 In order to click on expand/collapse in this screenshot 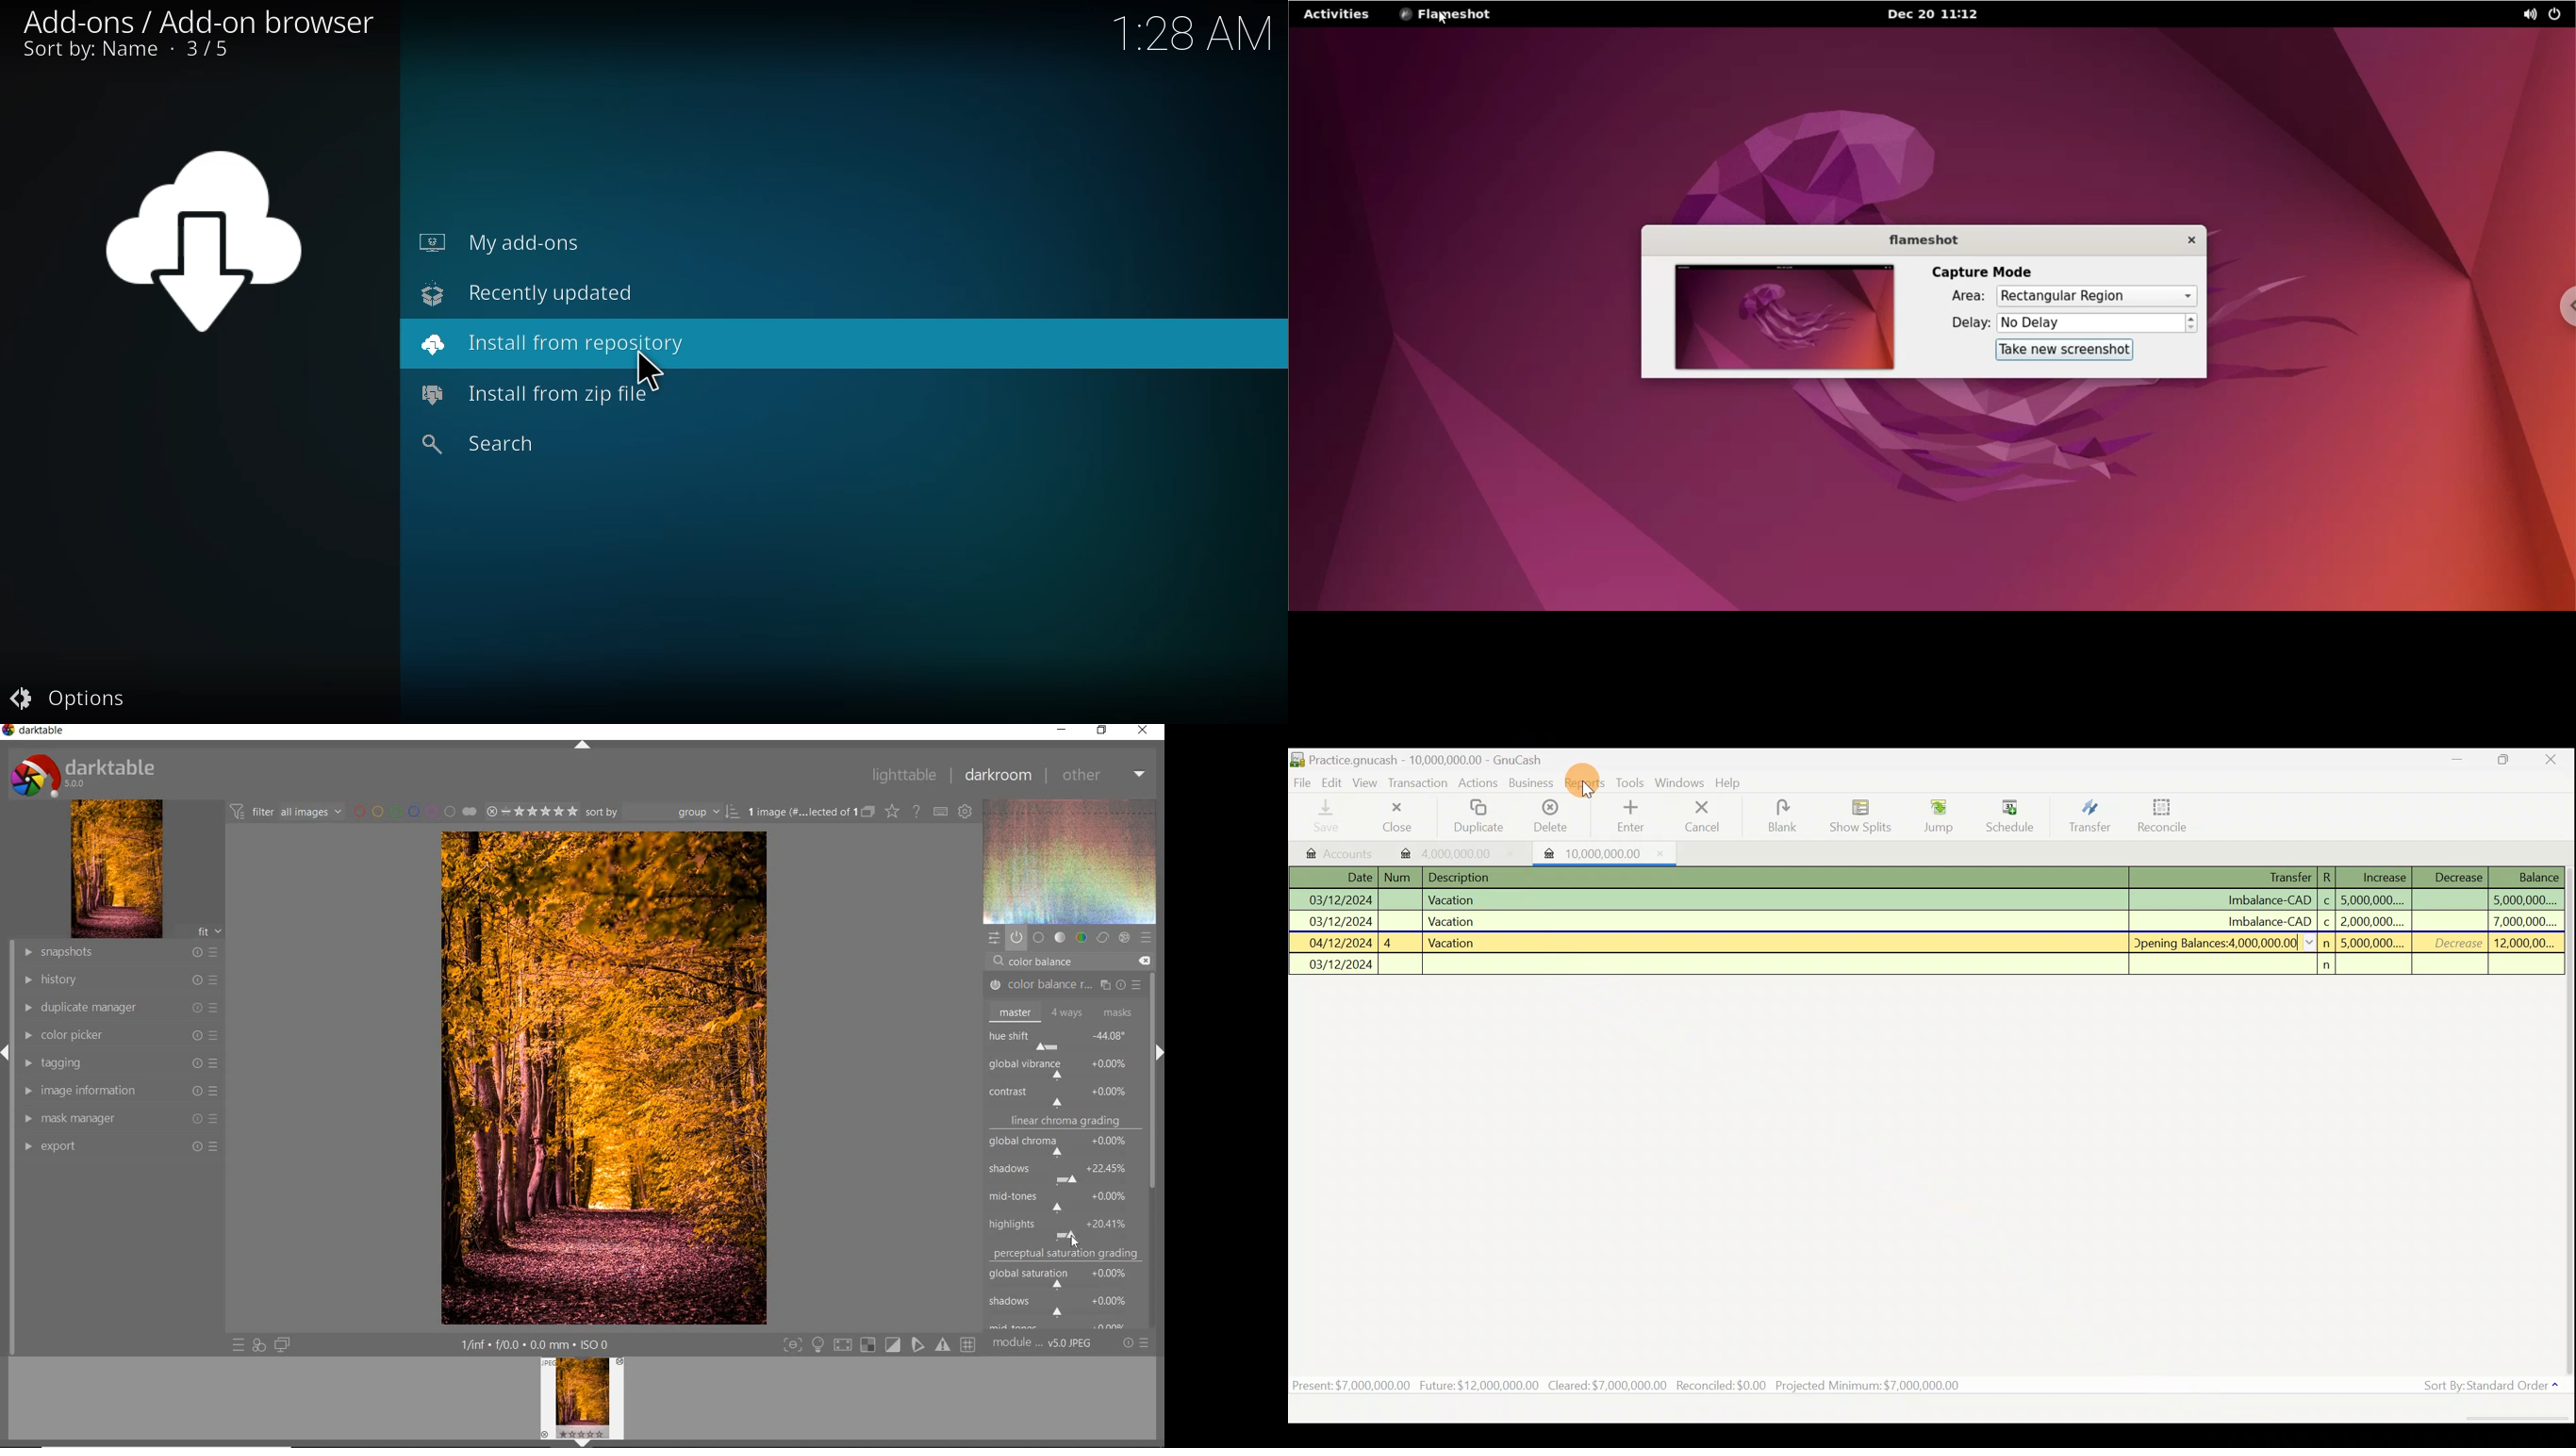, I will do `click(581, 745)`.